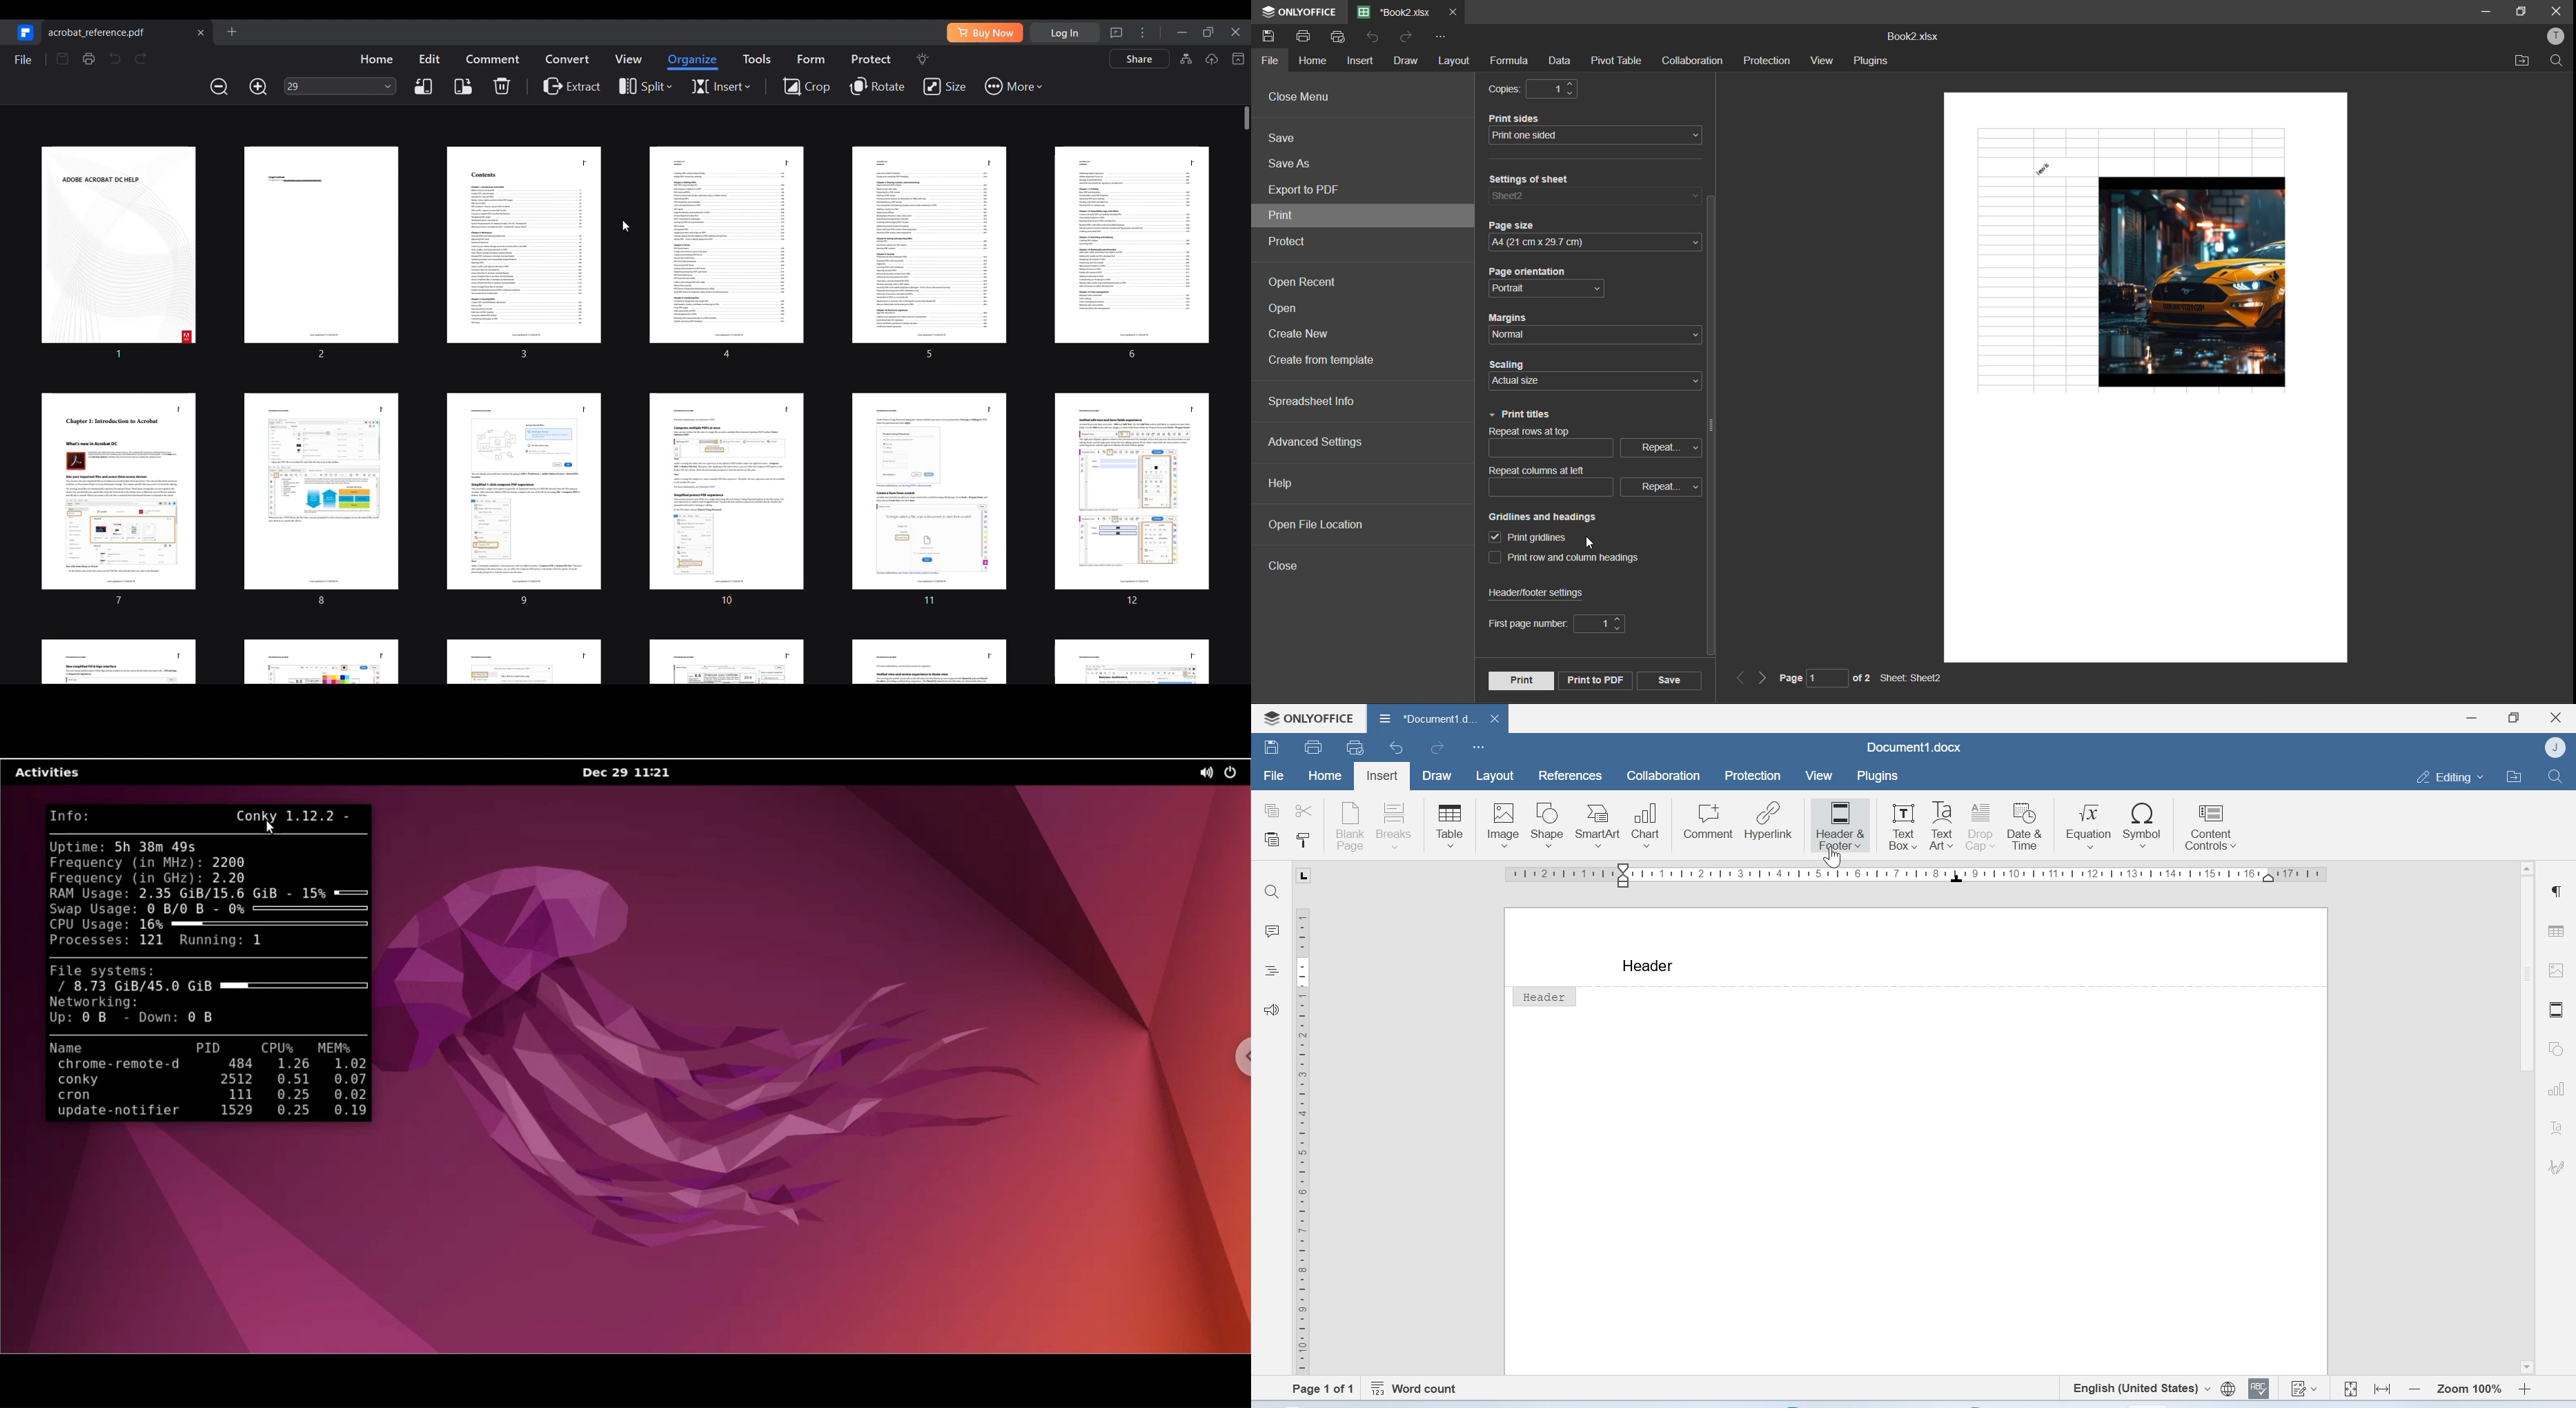 The height and width of the screenshot is (1428, 2576). Describe the element at coordinates (1982, 826) in the screenshot. I see `Drop cap` at that location.